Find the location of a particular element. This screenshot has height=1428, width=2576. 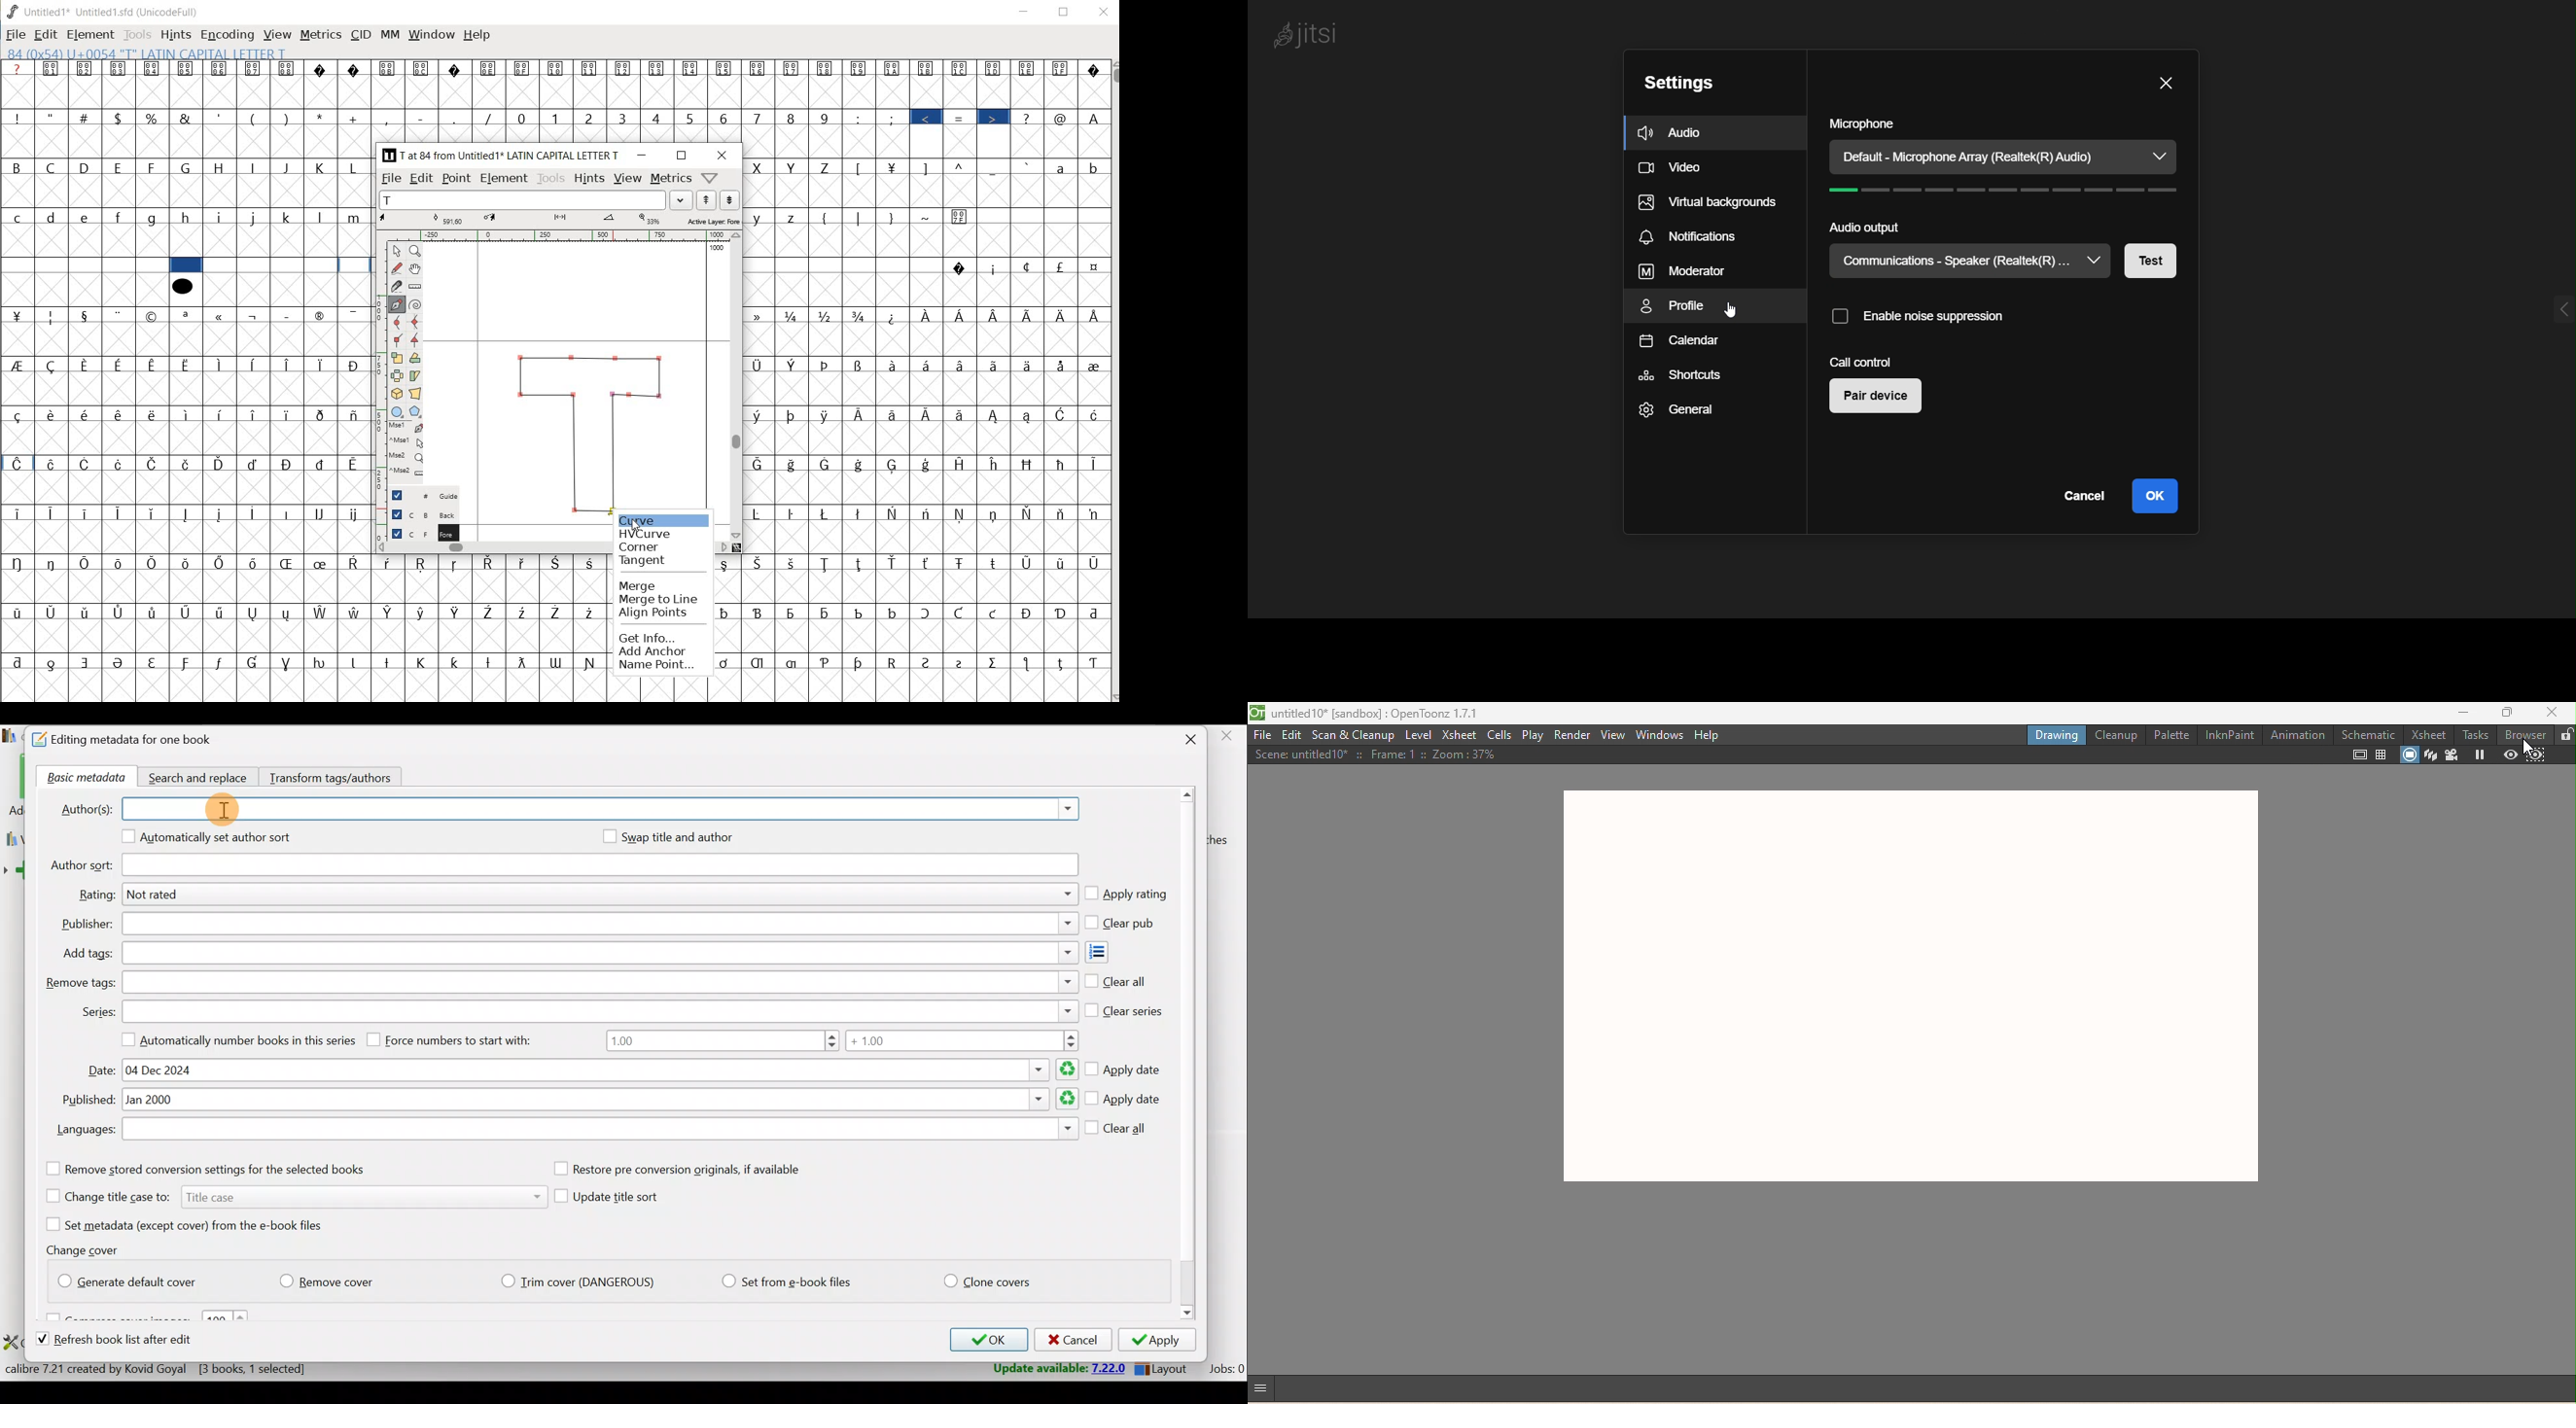

j is located at coordinates (255, 216).